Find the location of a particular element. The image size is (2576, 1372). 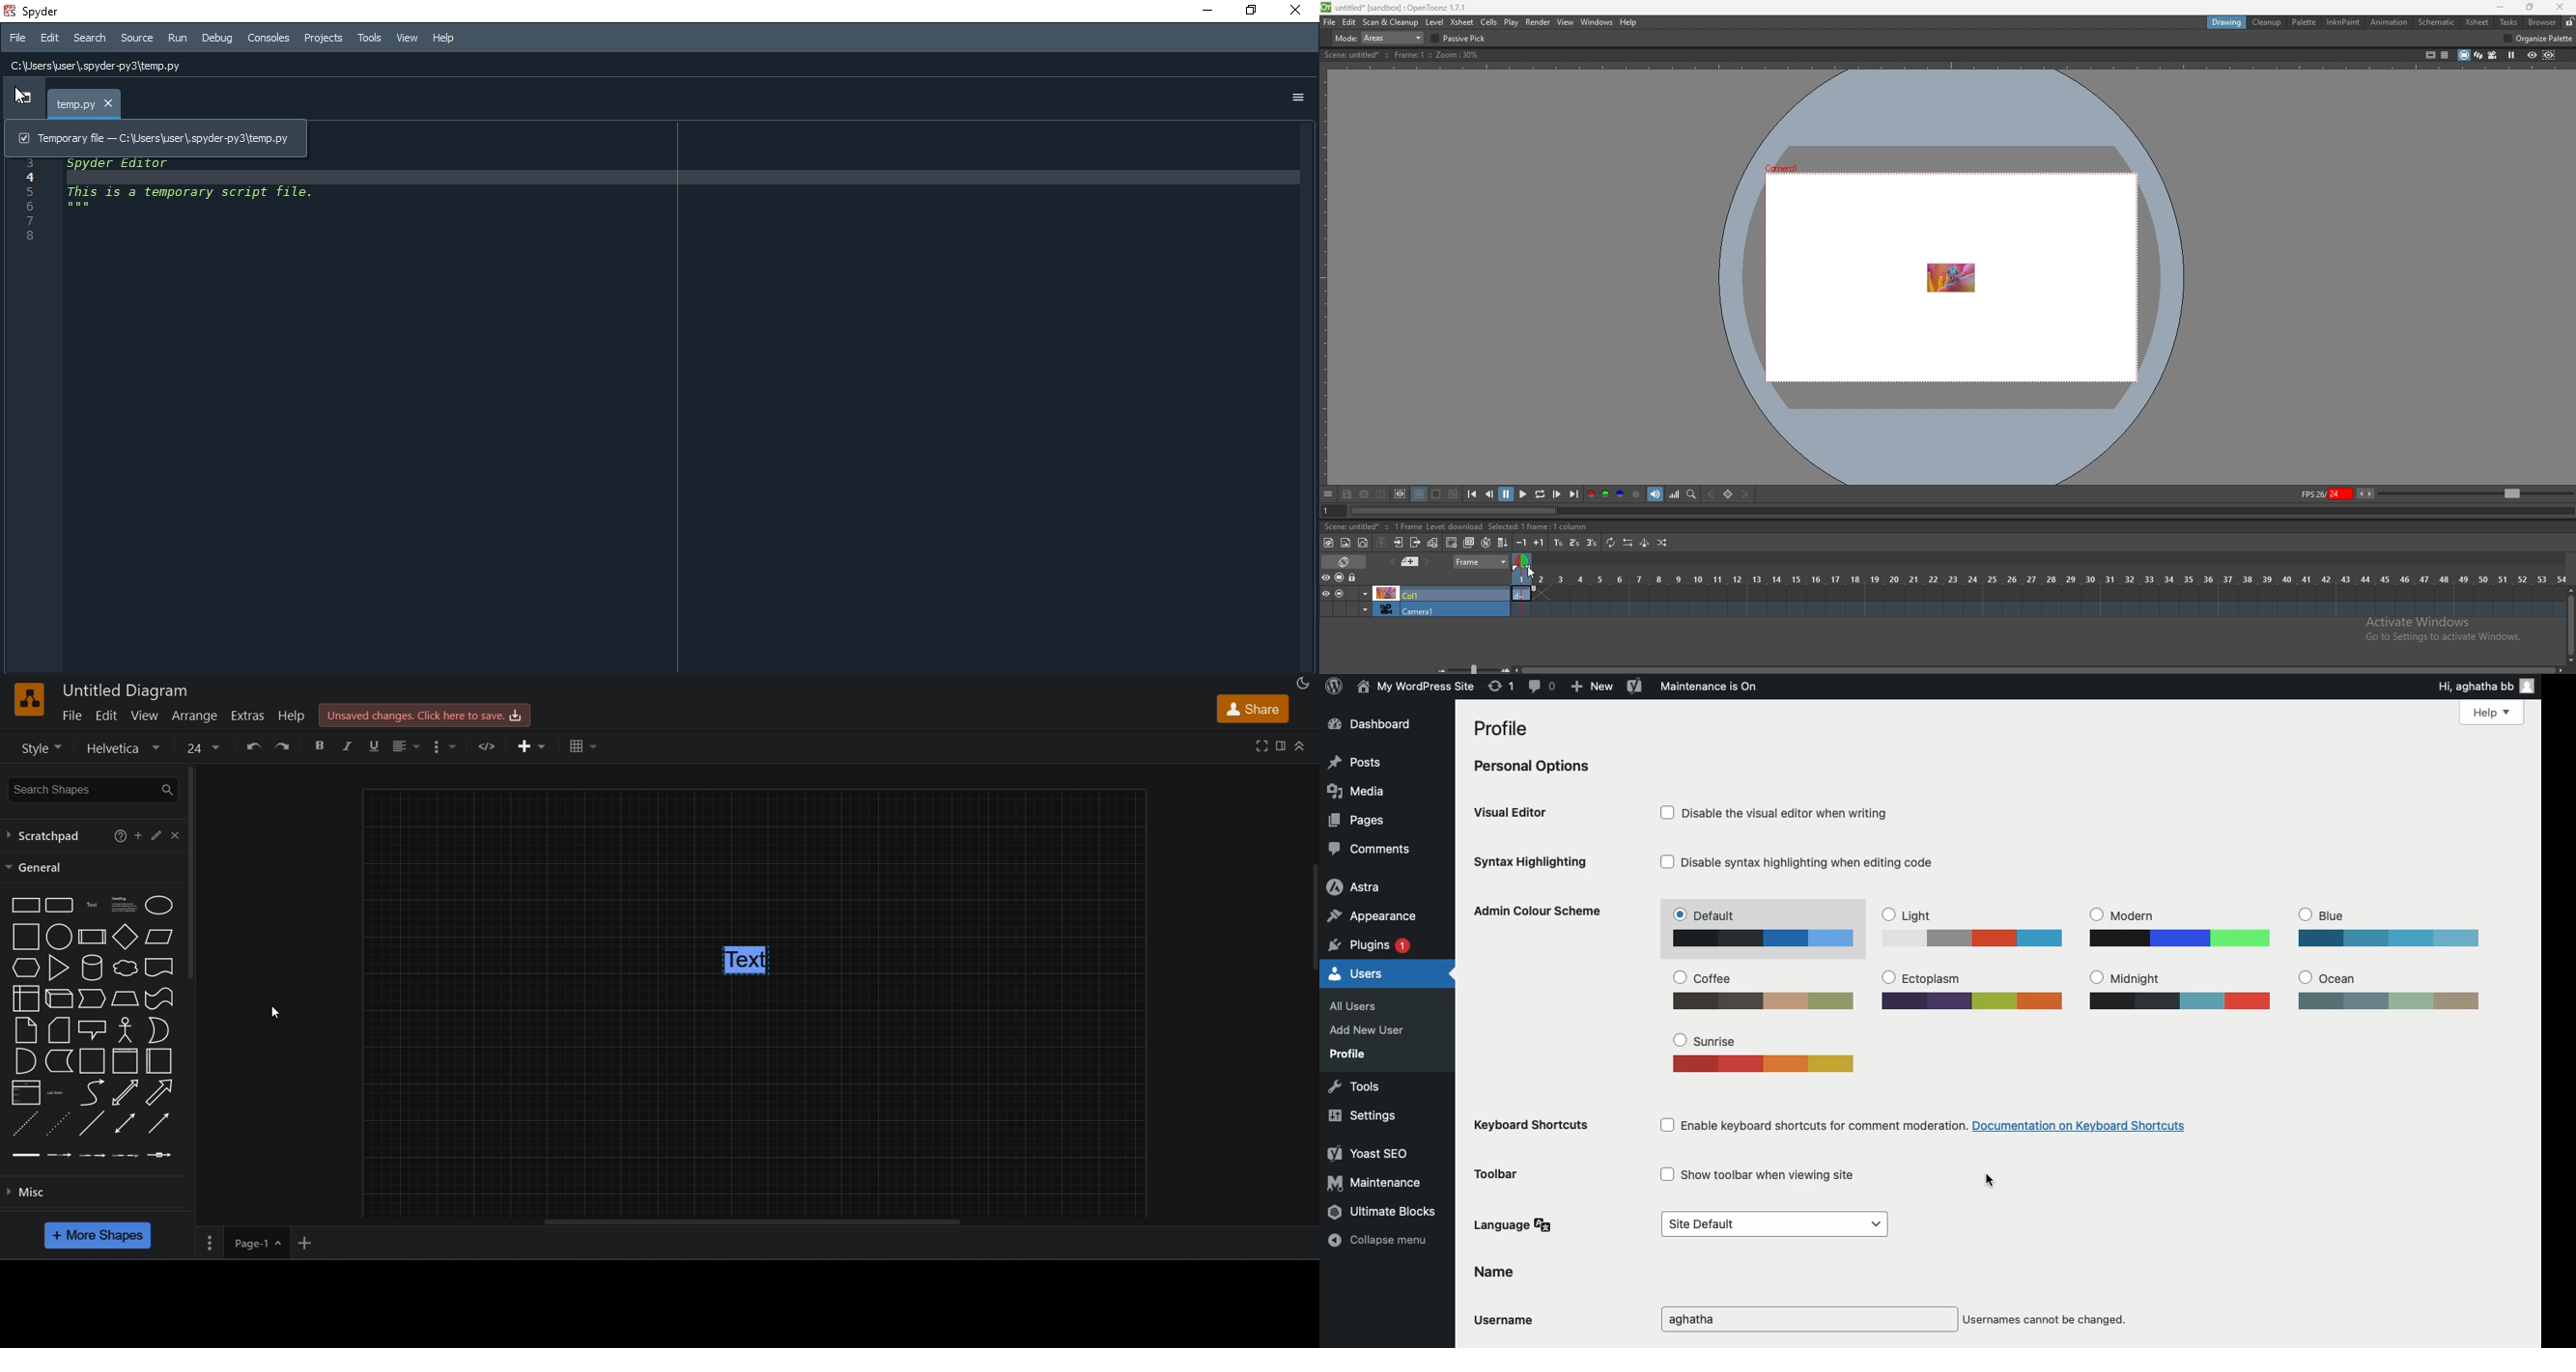

Light is located at coordinates (1973, 929).